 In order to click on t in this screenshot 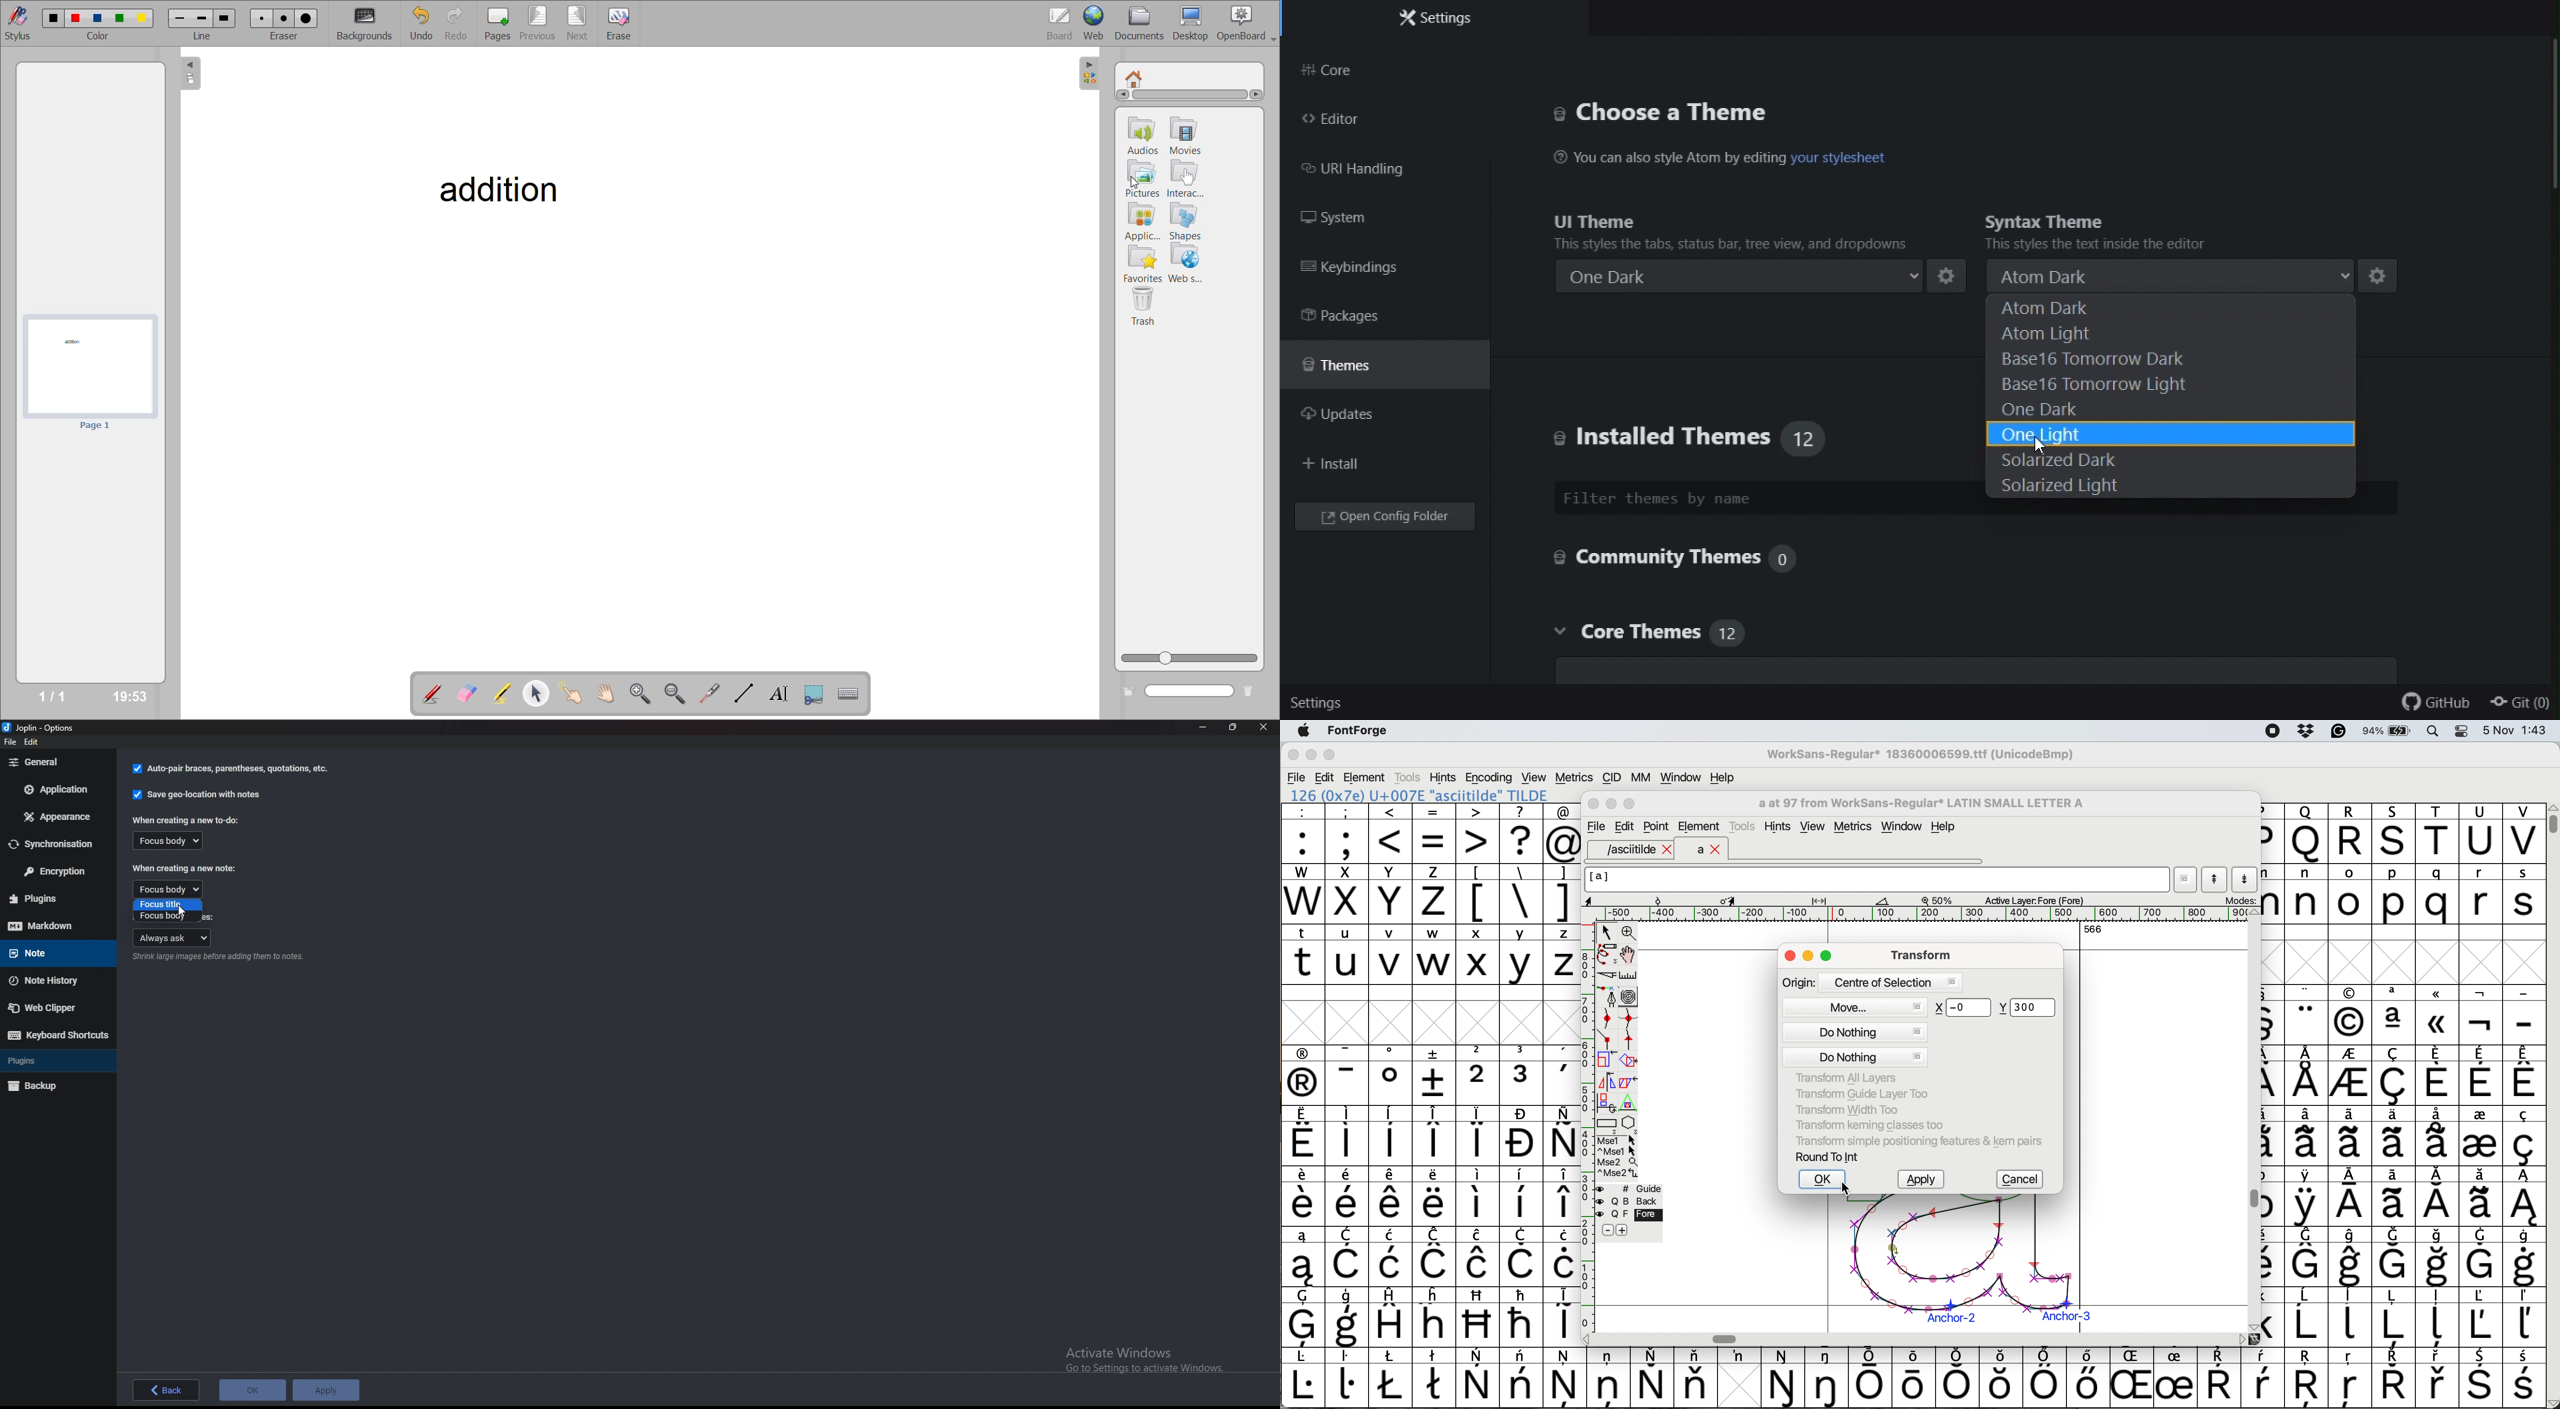, I will do `click(1303, 954)`.